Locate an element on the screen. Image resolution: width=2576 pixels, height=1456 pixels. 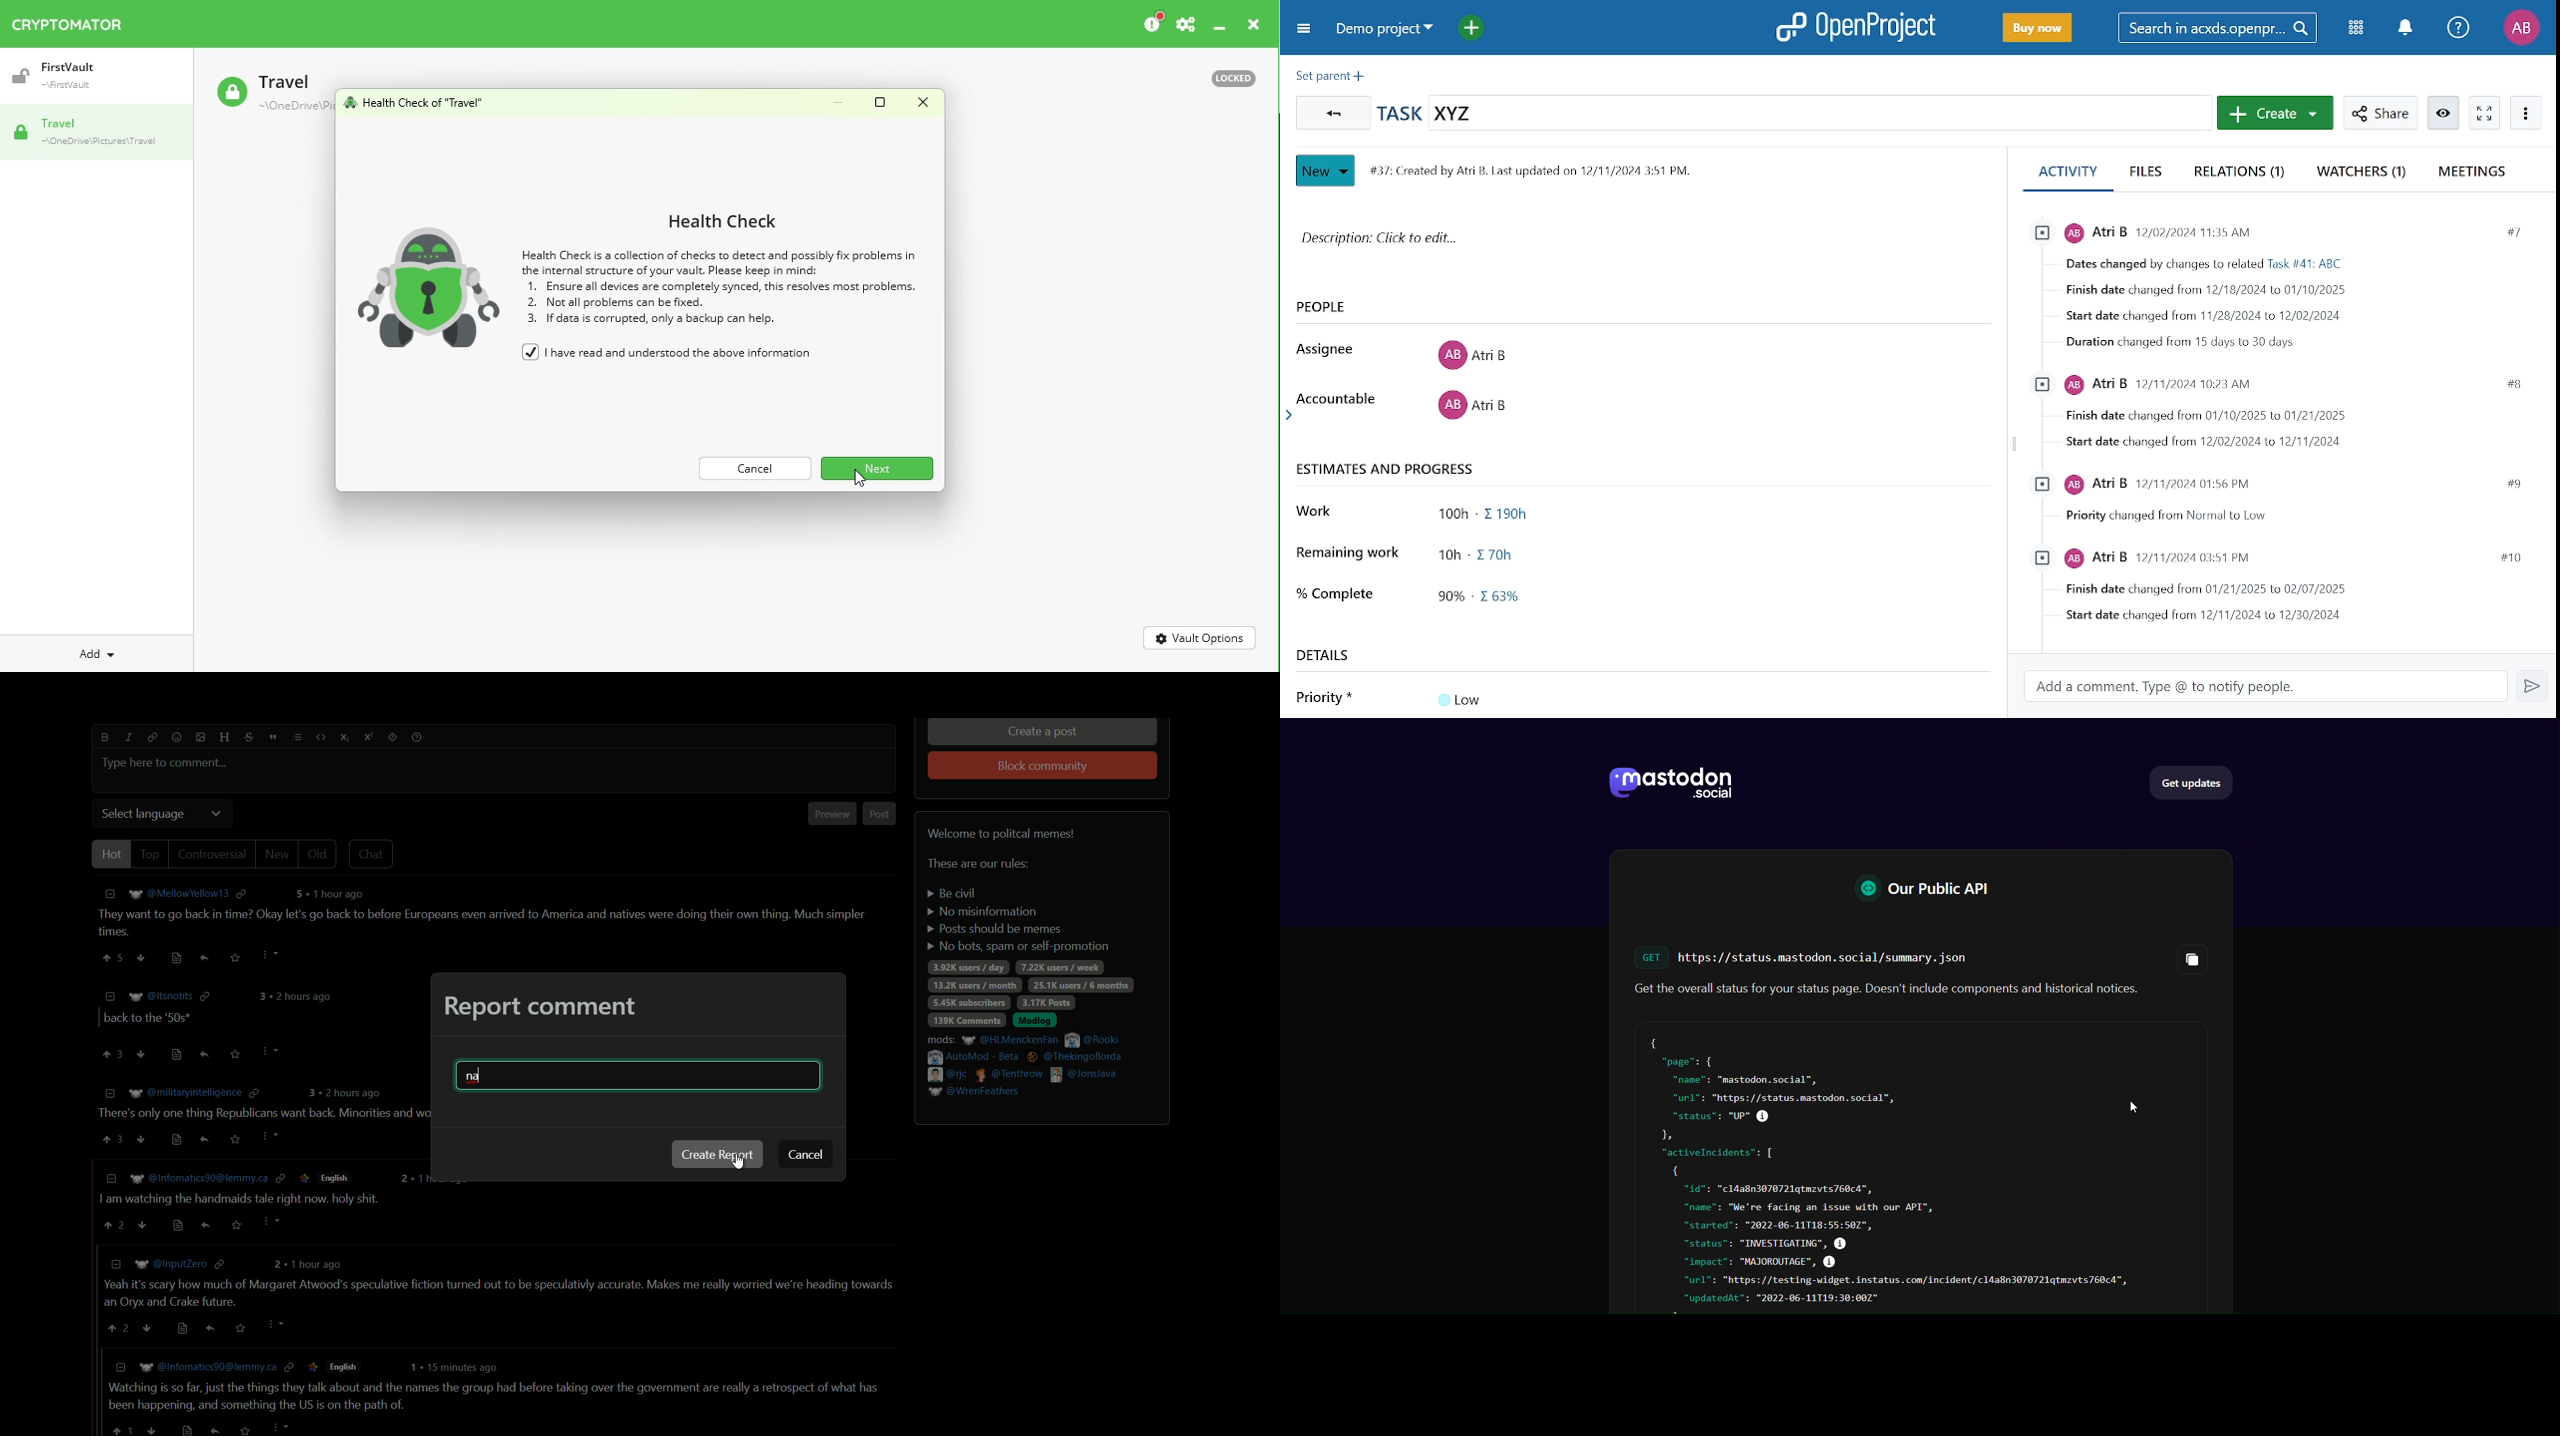
Buy now is located at coordinates (2036, 27).